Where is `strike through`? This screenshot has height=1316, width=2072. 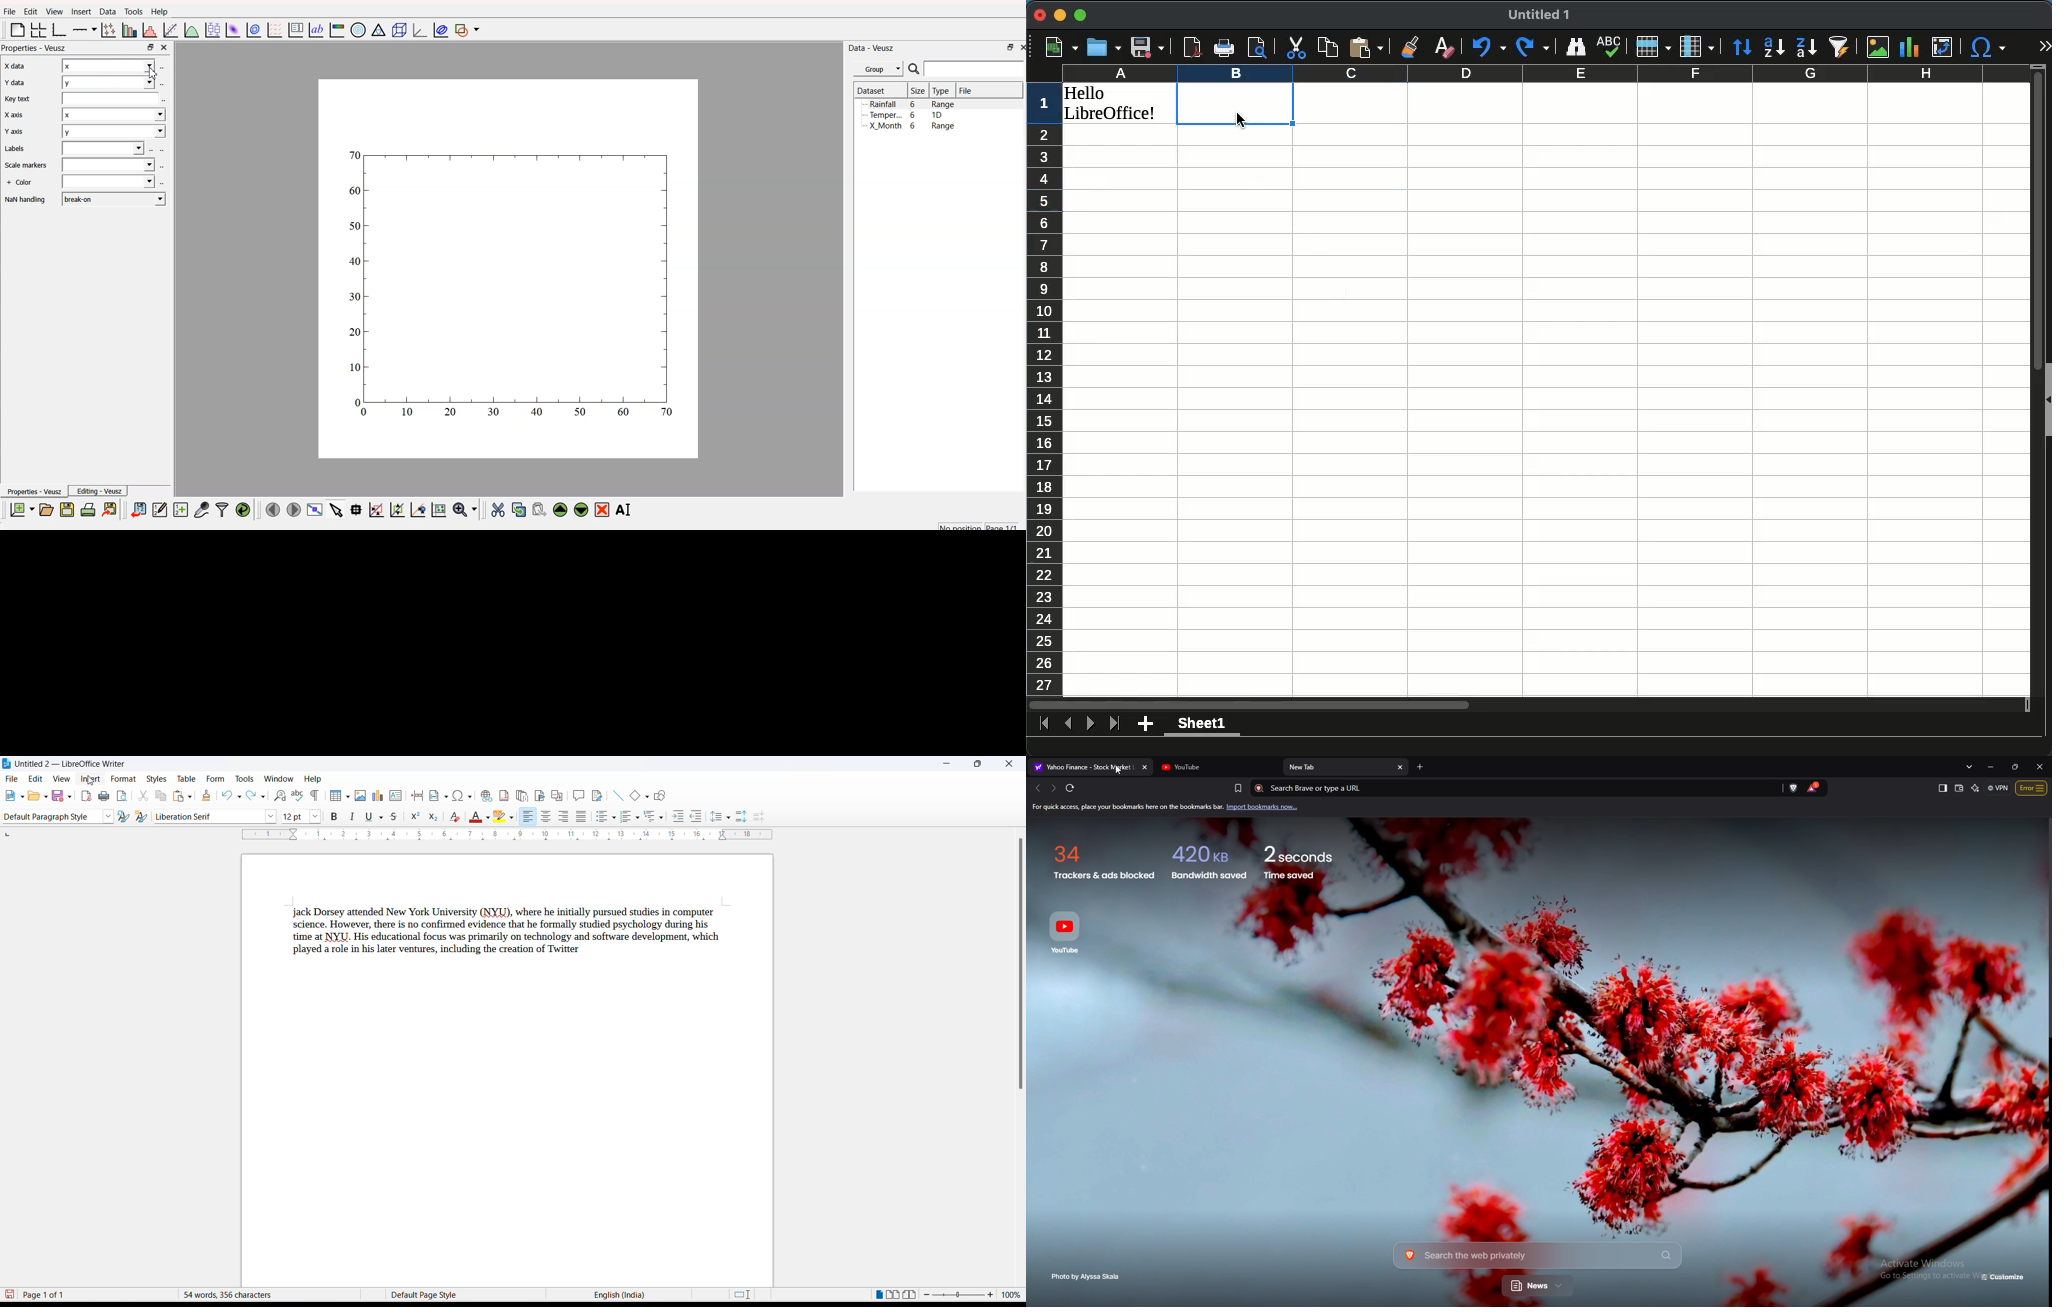
strike through is located at coordinates (397, 819).